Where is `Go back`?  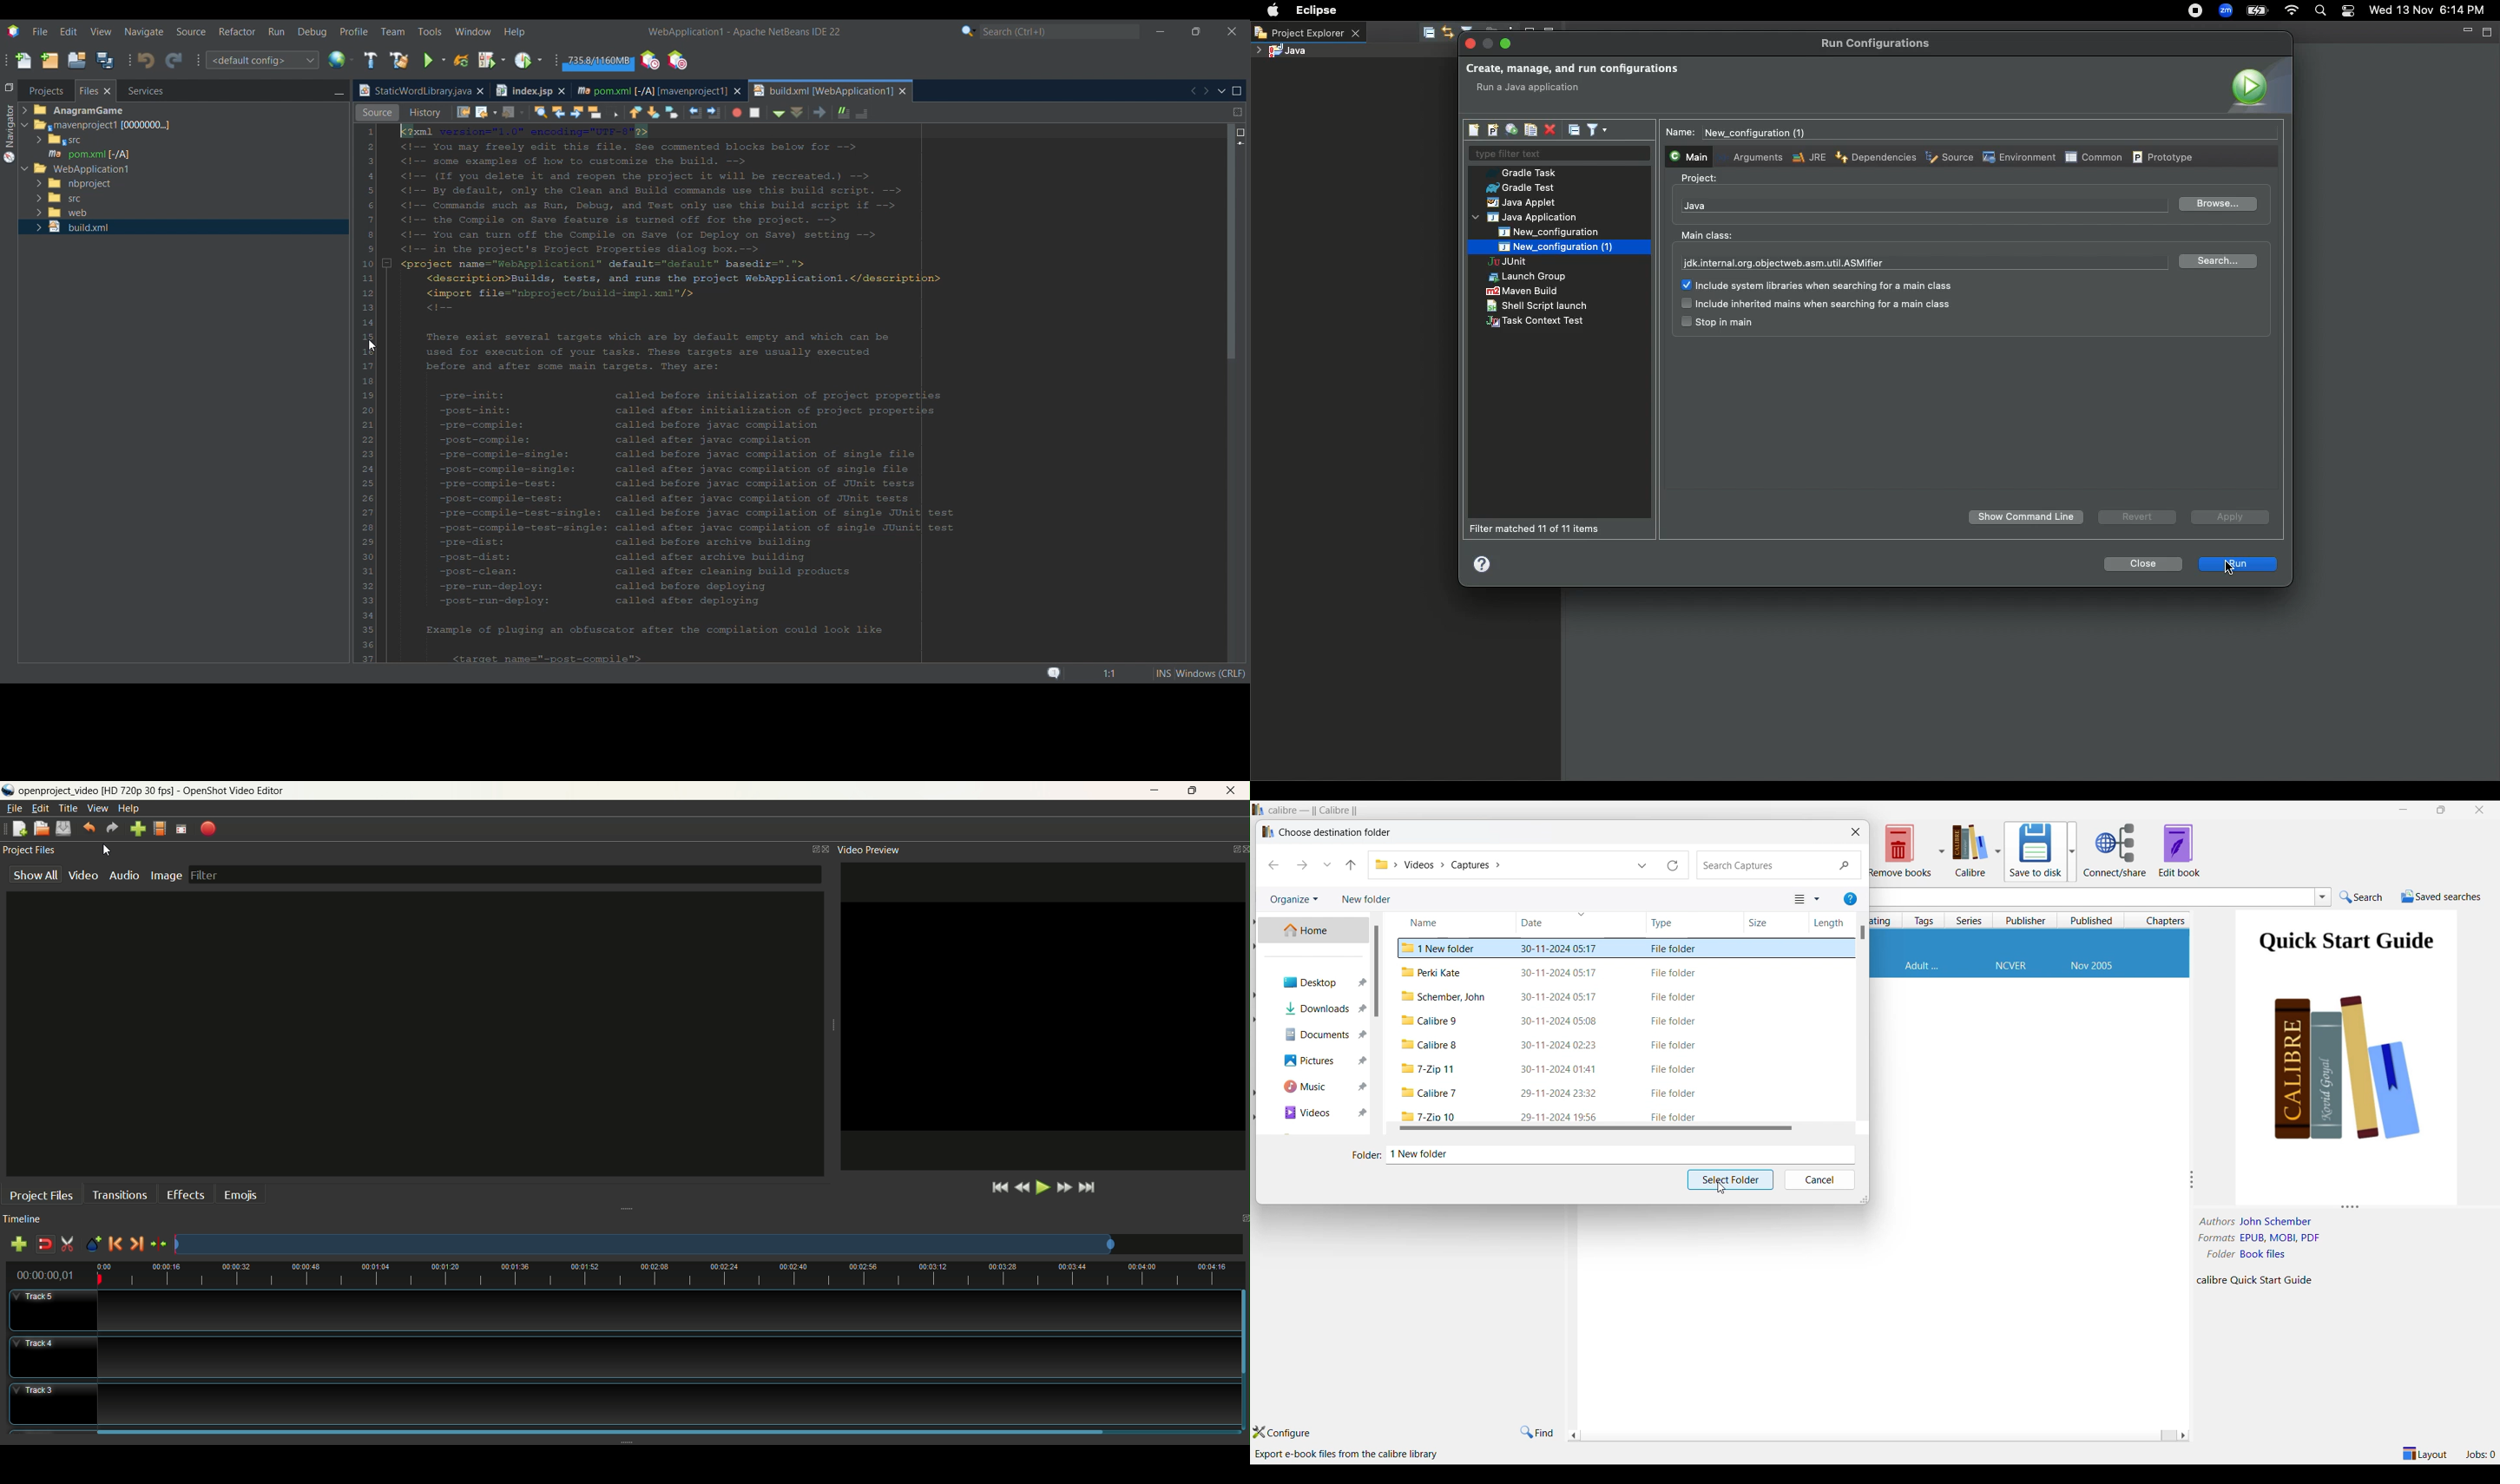
Go back is located at coordinates (1273, 865).